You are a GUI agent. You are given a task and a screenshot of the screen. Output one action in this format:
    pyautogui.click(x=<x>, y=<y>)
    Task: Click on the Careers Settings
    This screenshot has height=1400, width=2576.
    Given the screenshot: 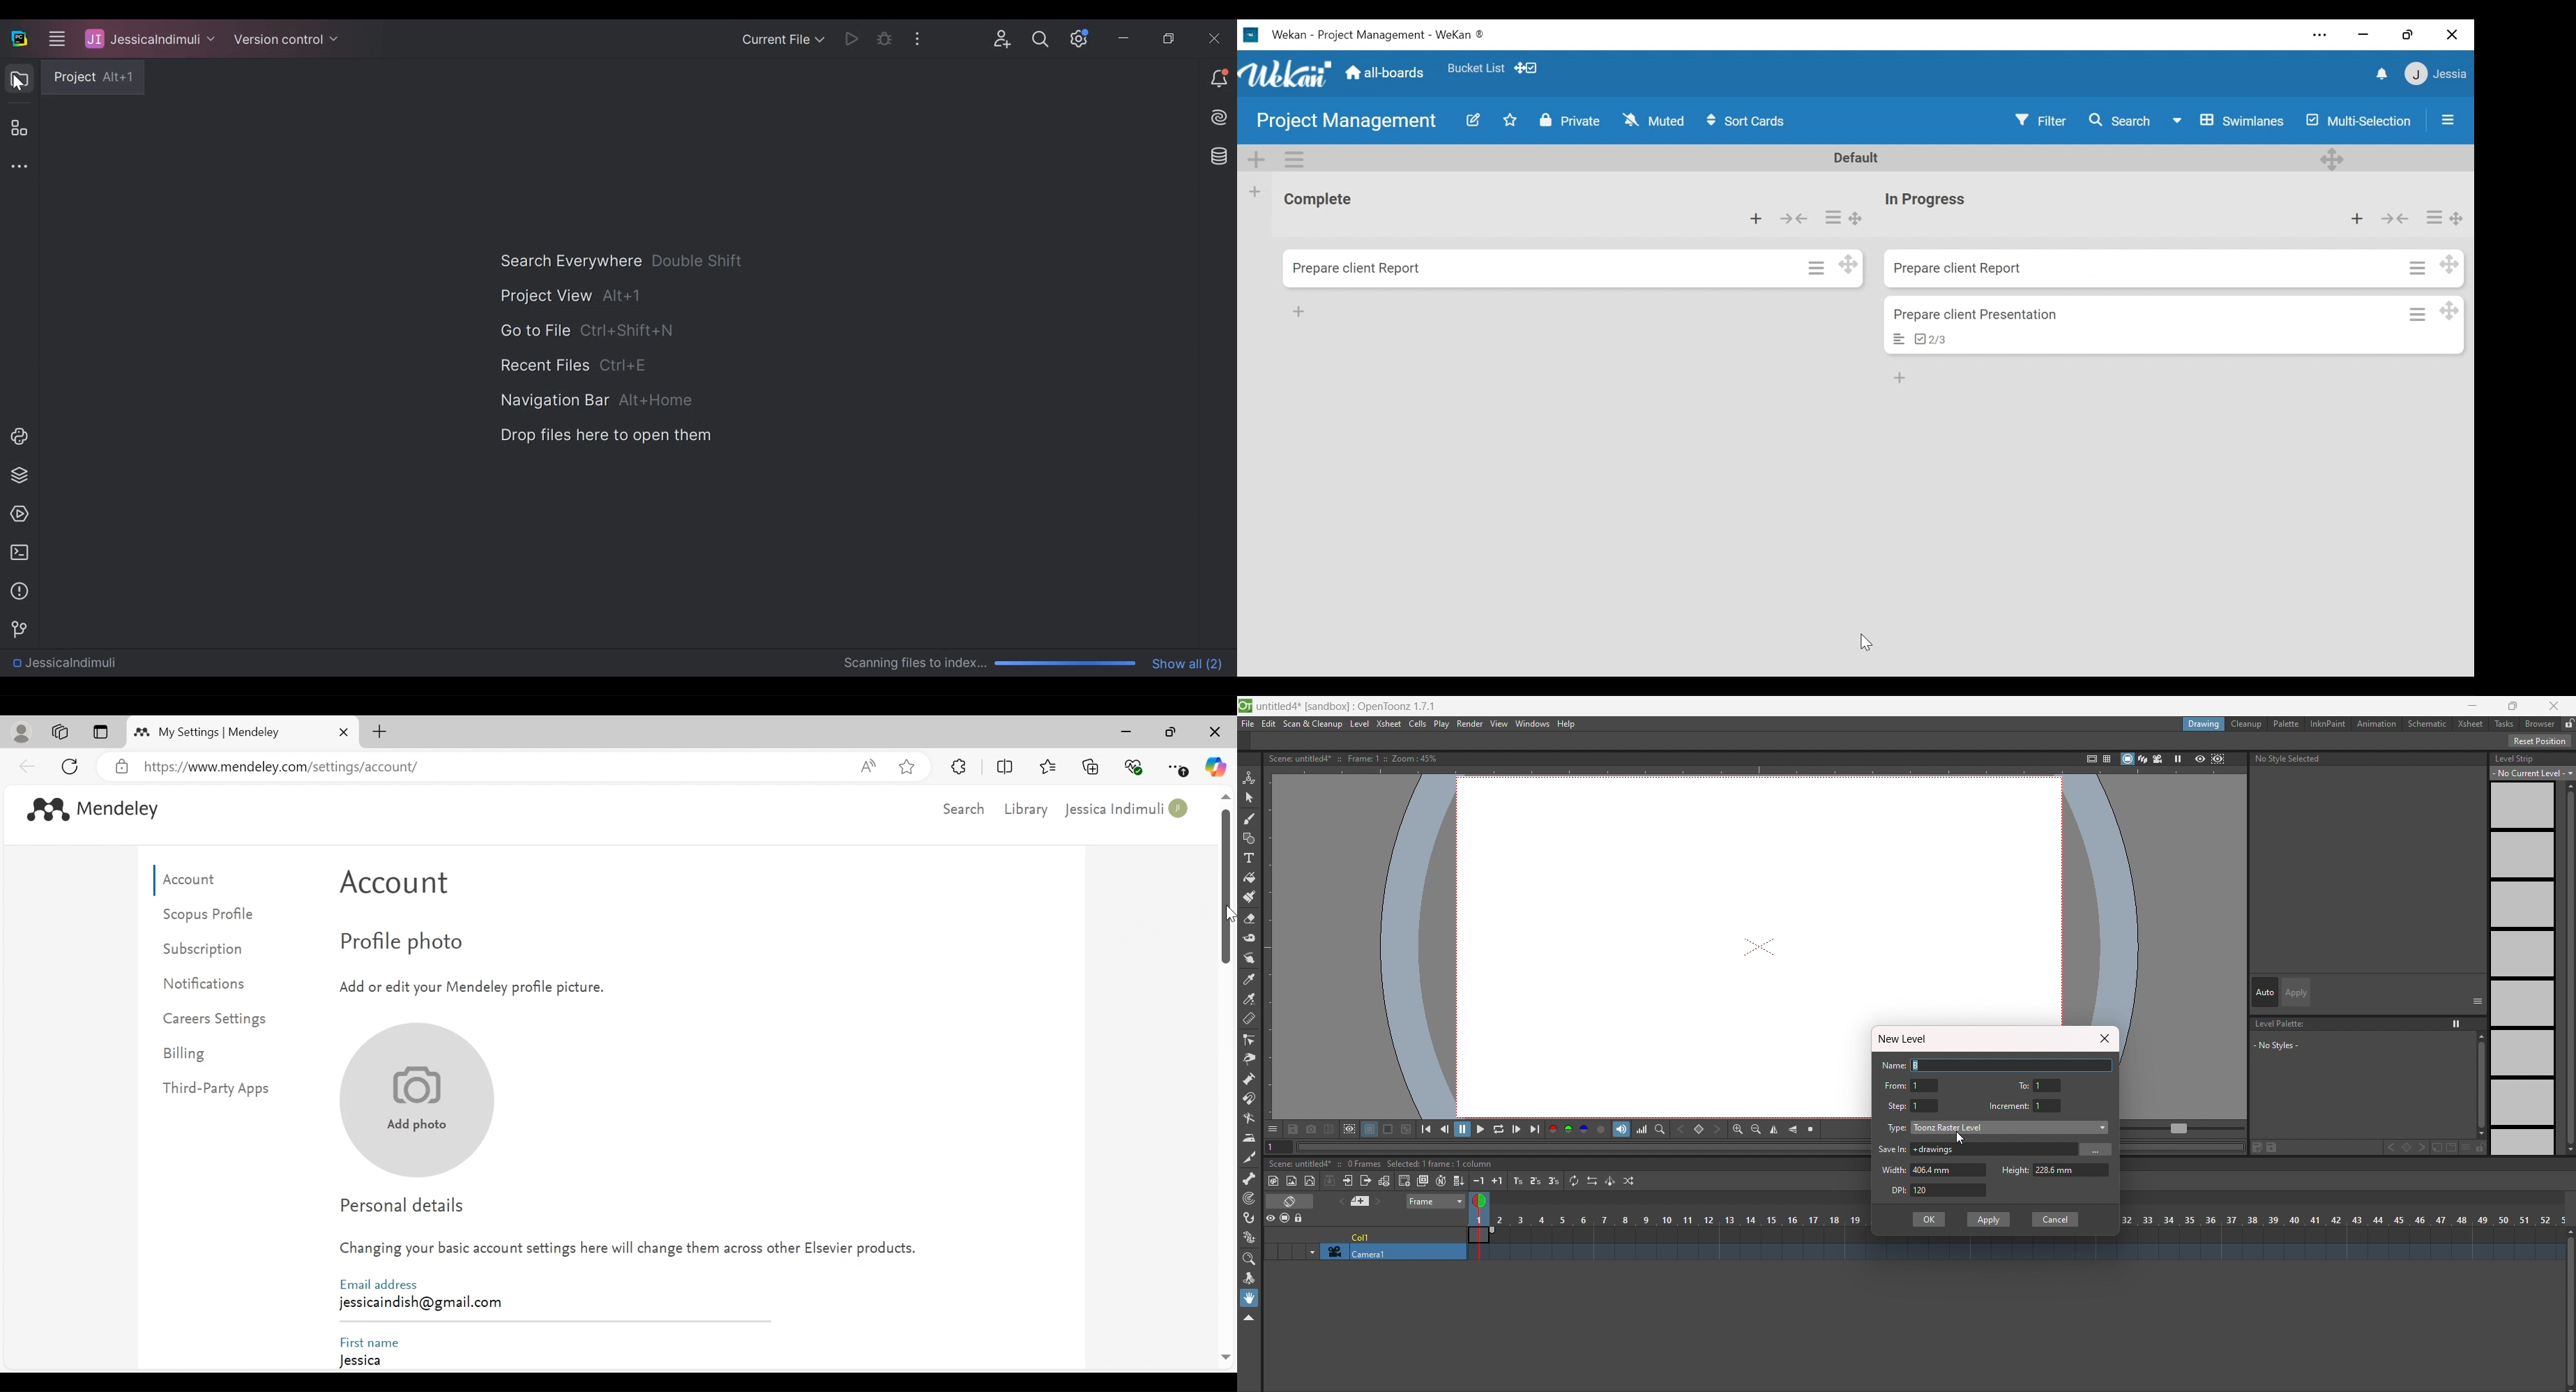 What is the action you would take?
    pyautogui.click(x=218, y=1020)
    